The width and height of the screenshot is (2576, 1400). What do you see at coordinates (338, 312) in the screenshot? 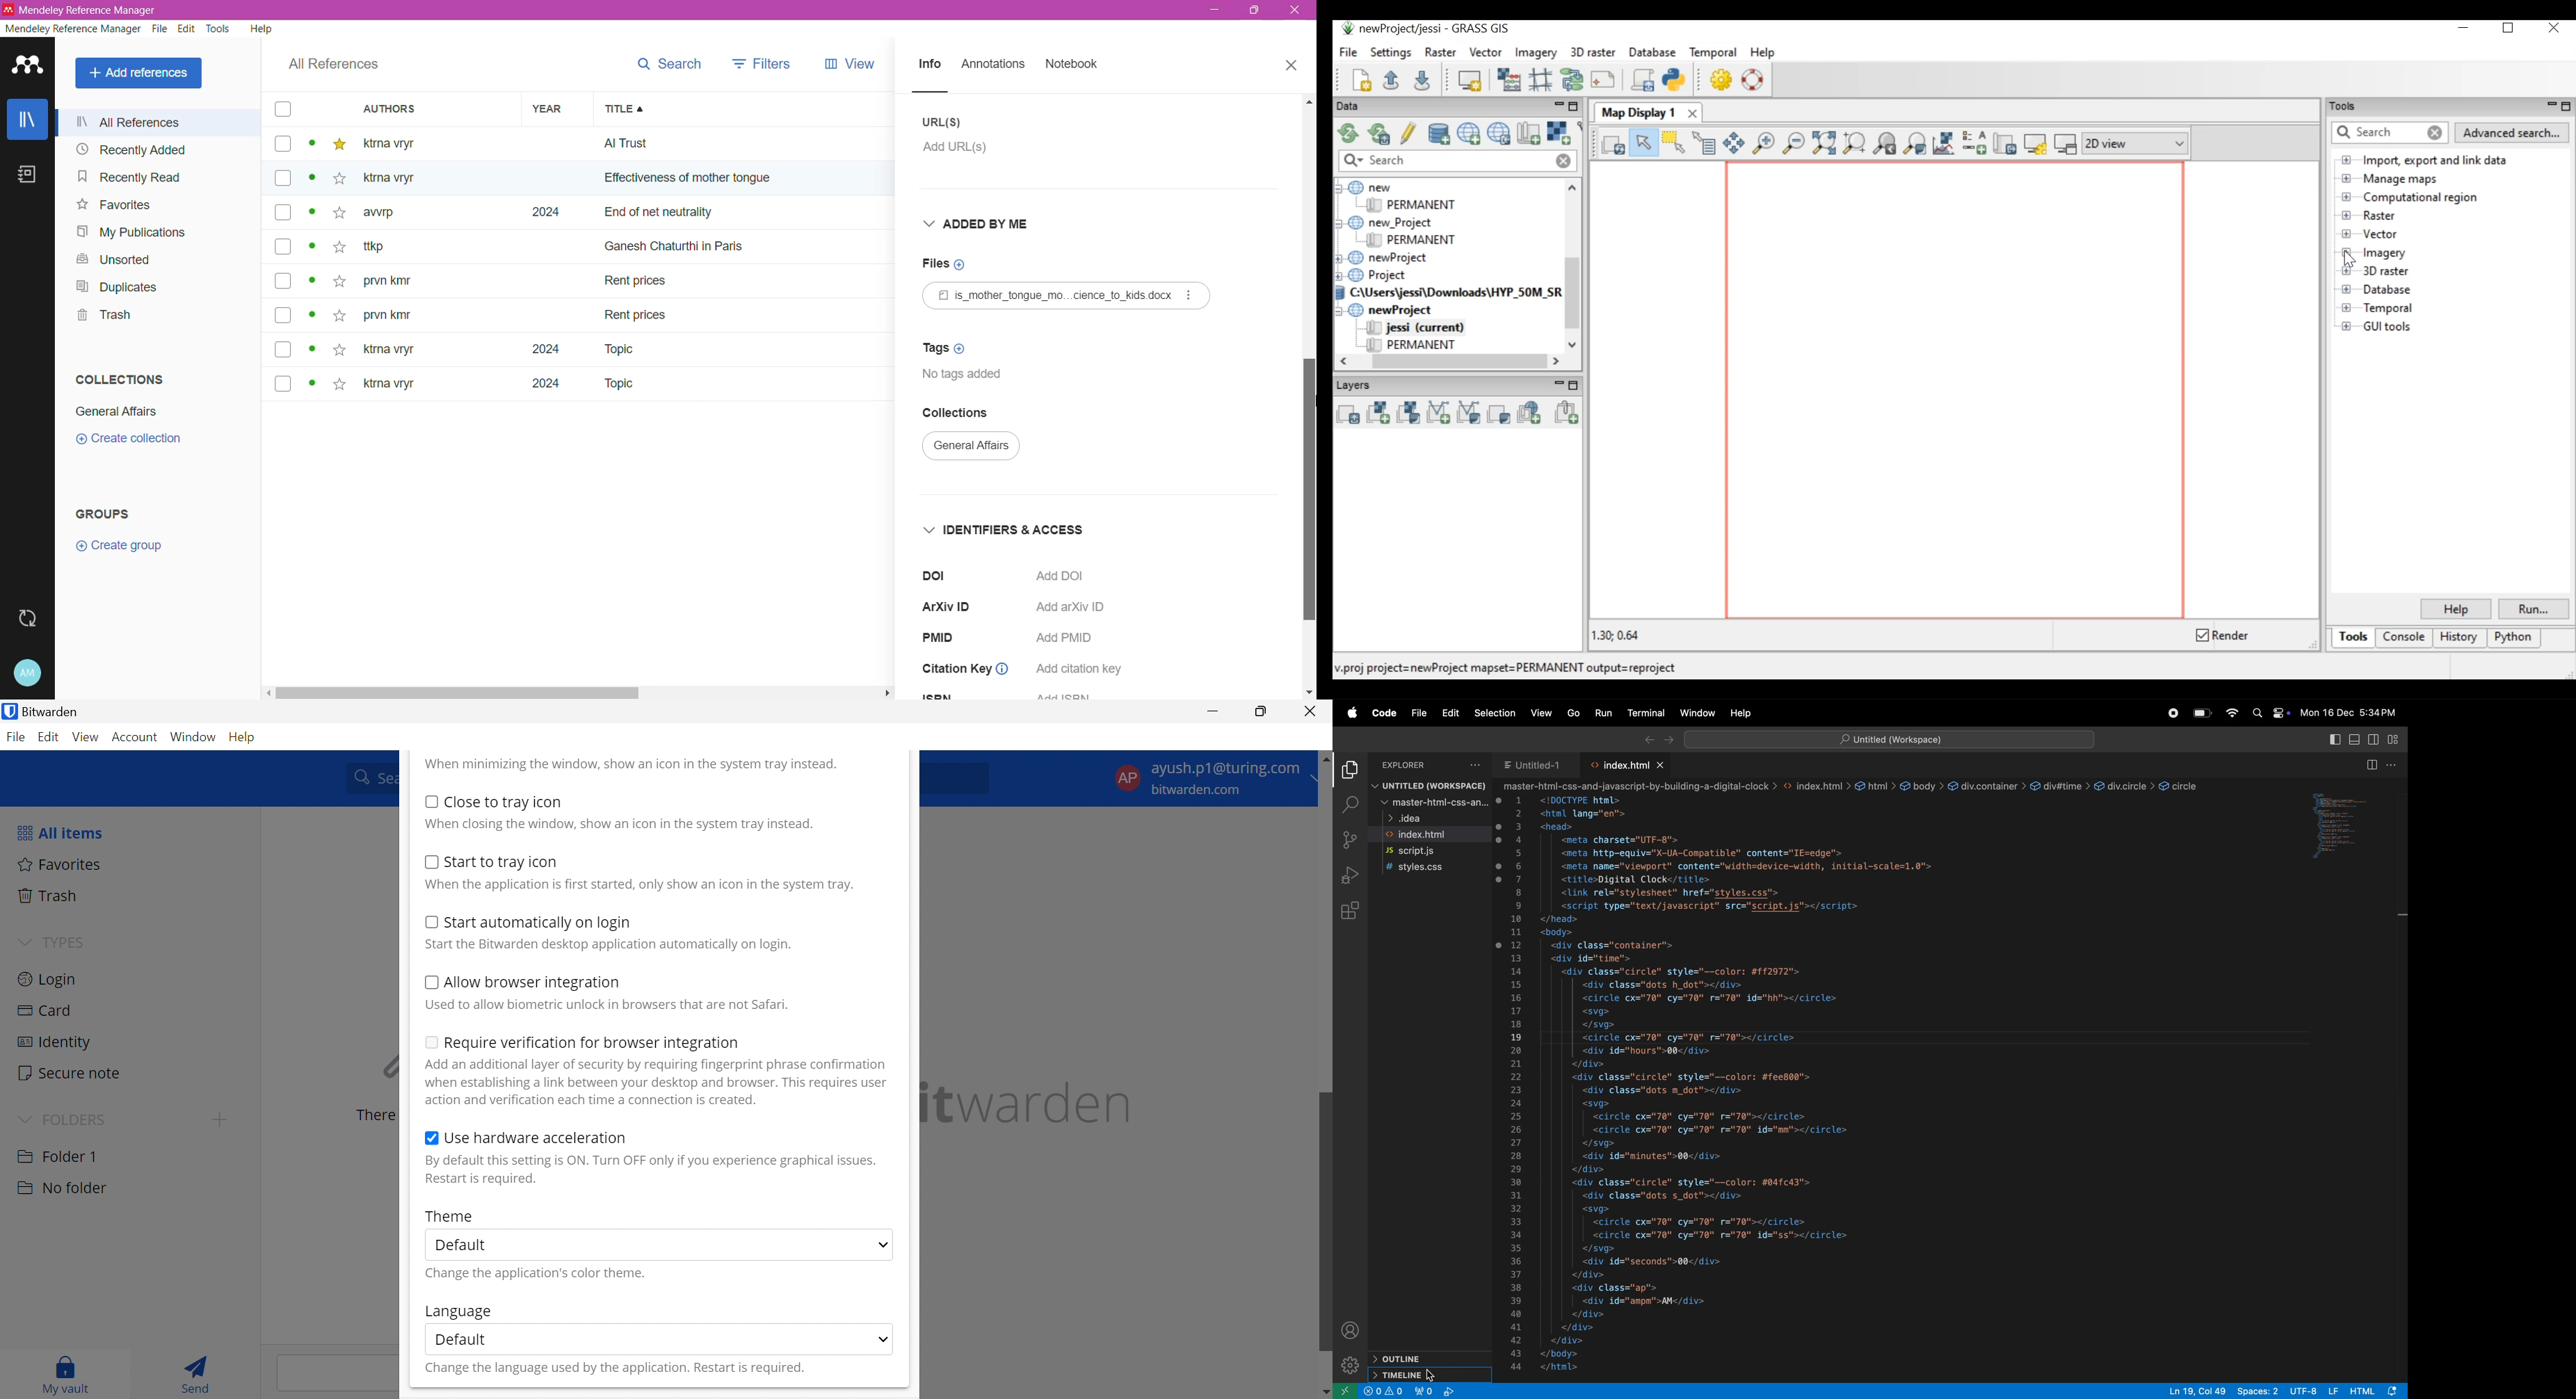
I see `star` at bounding box center [338, 312].